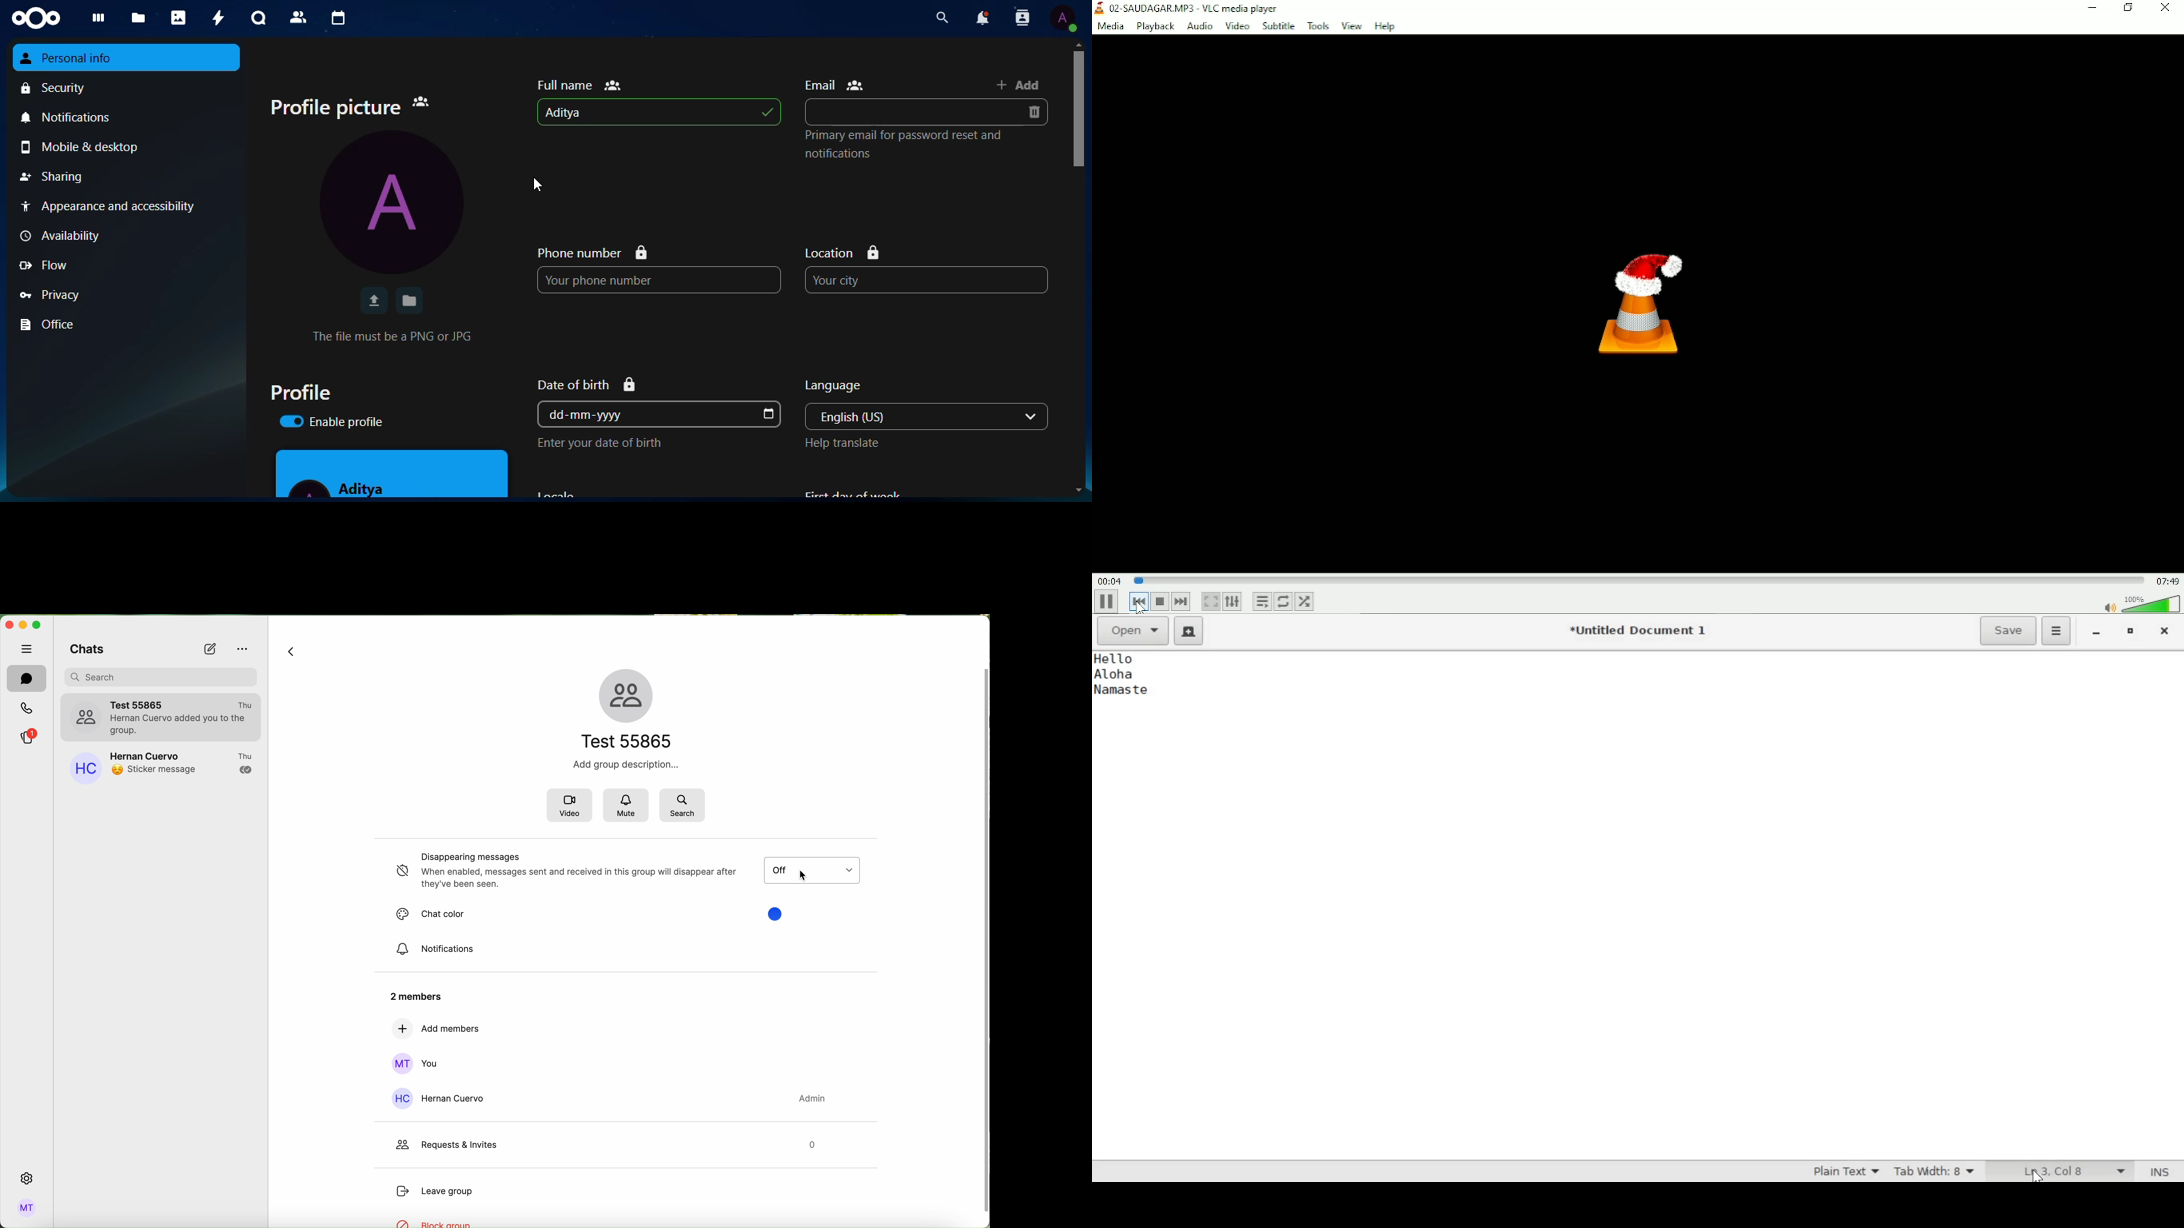  I want to click on notifications, so click(128, 116).